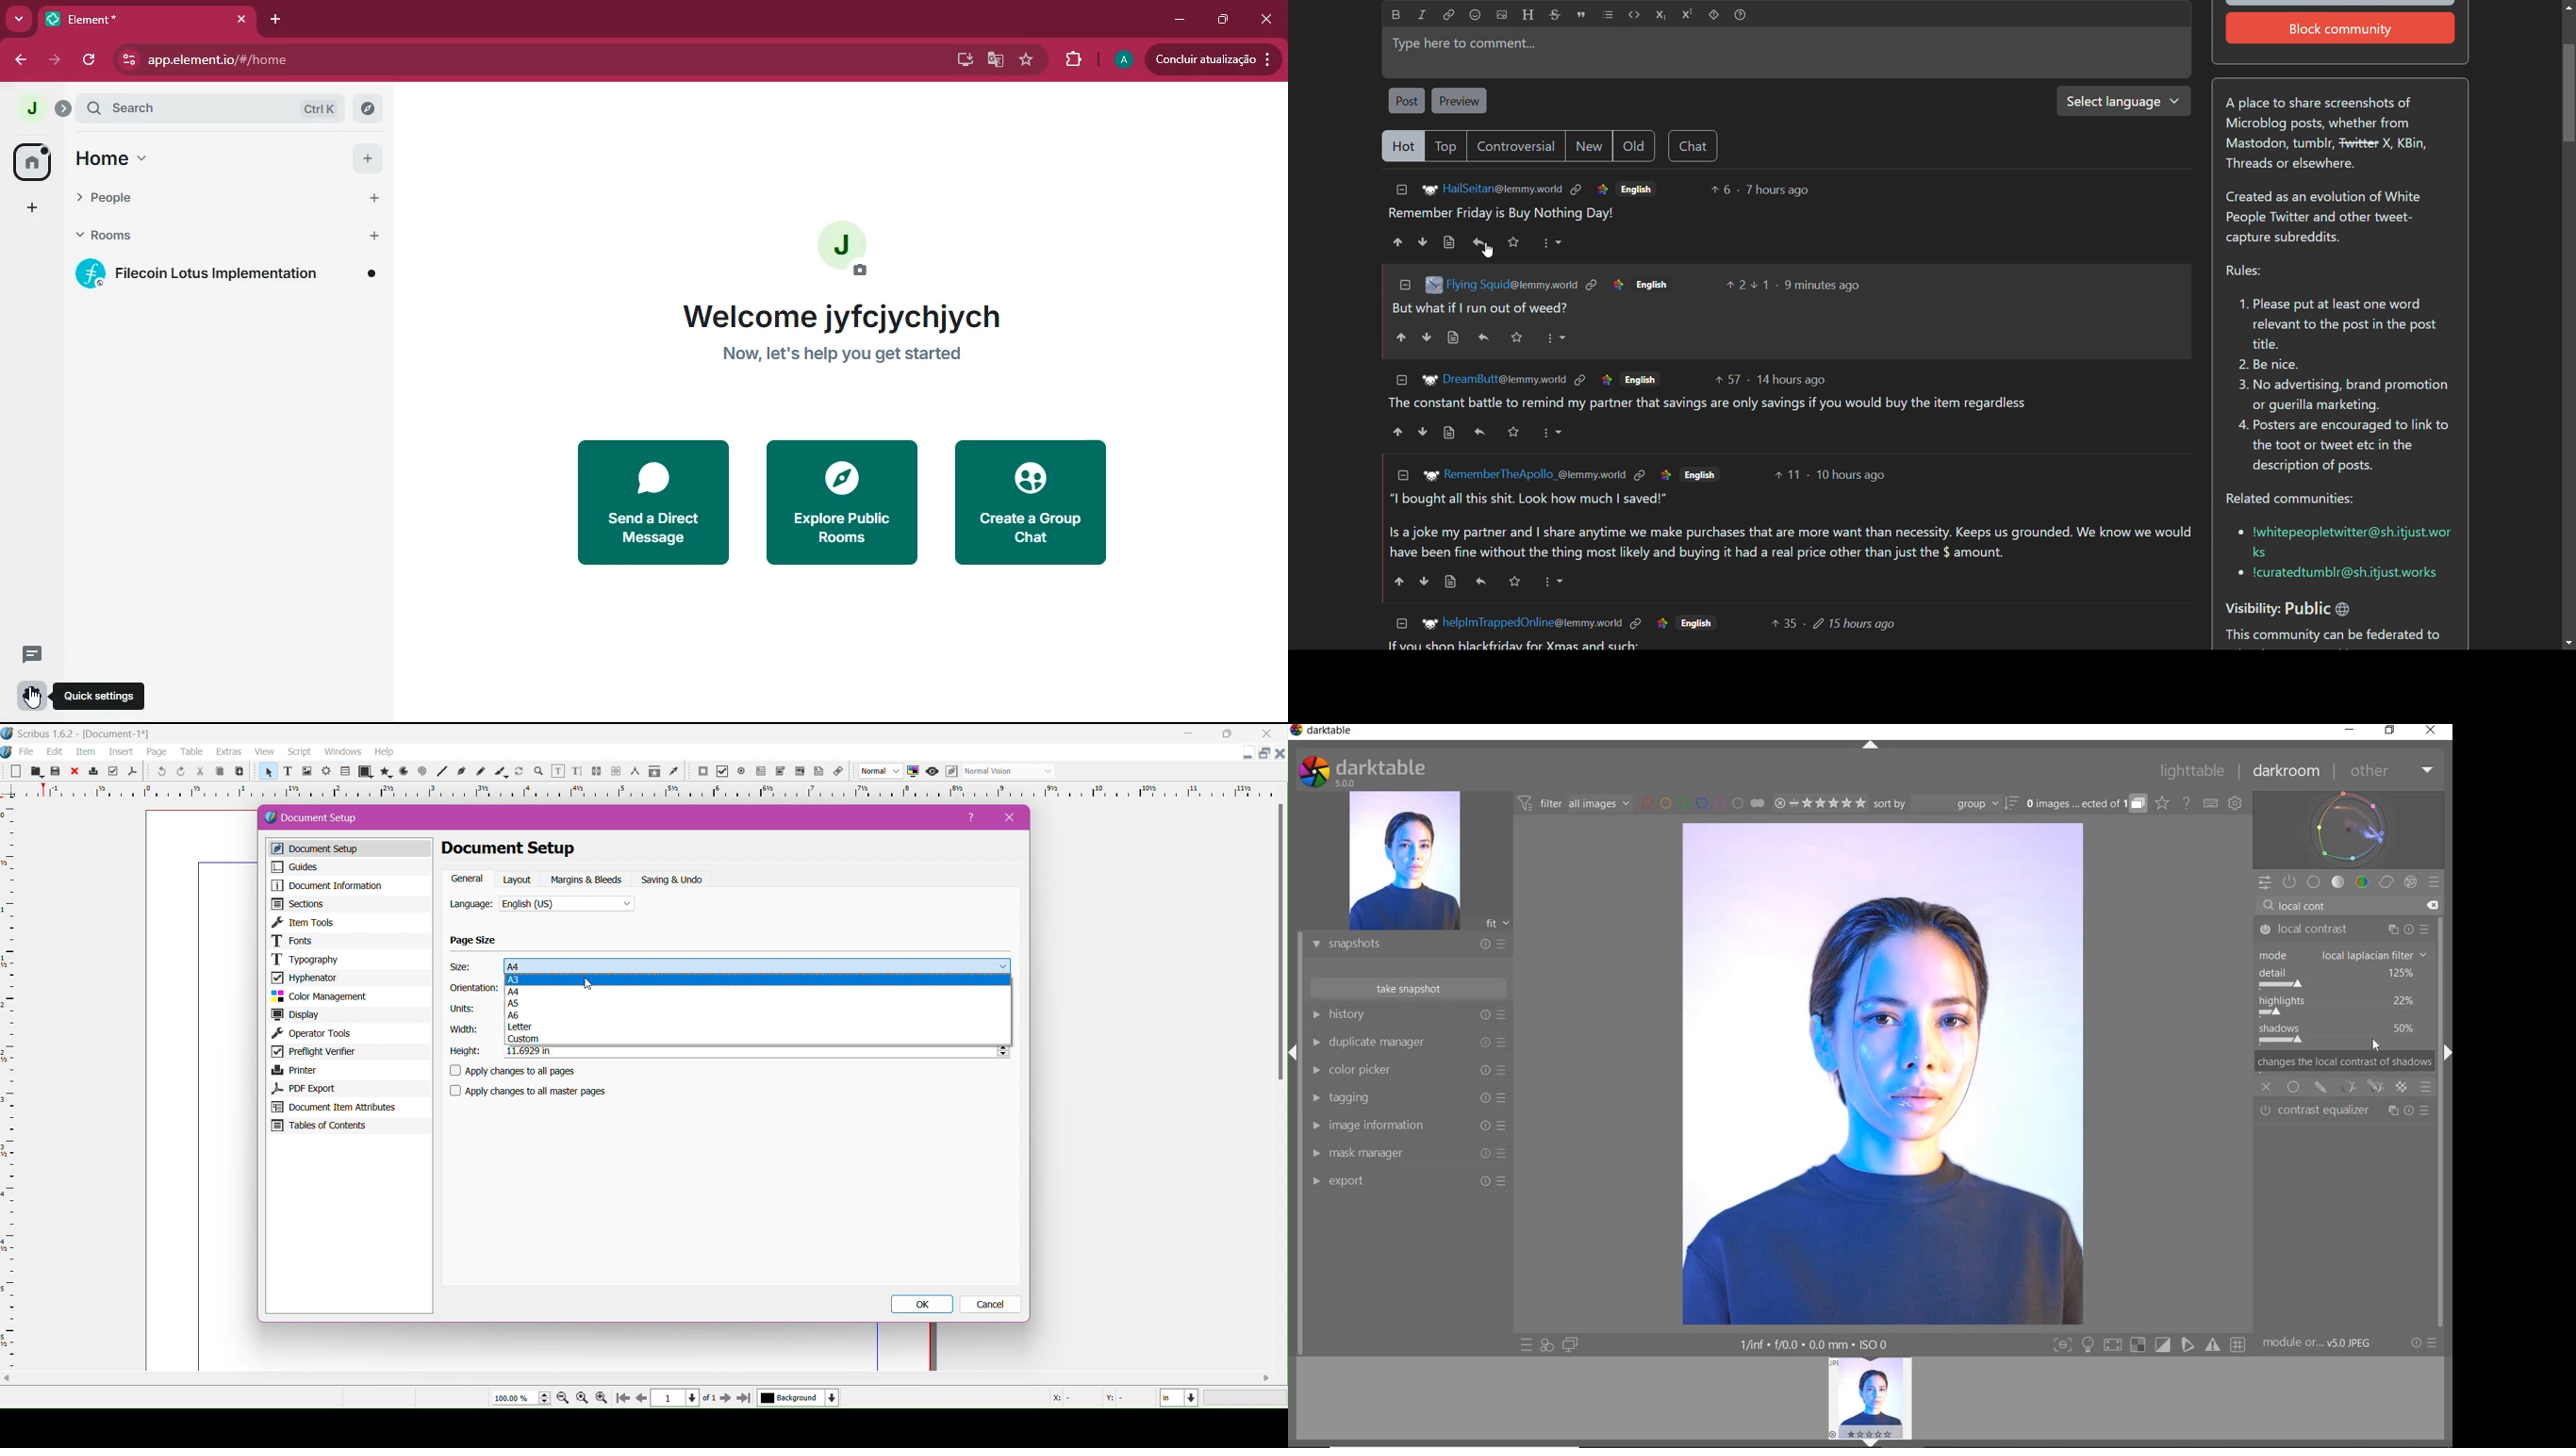 The image size is (2576, 1456). Describe the element at coordinates (1791, 379) in the screenshot. I see `time of posting` at that location.